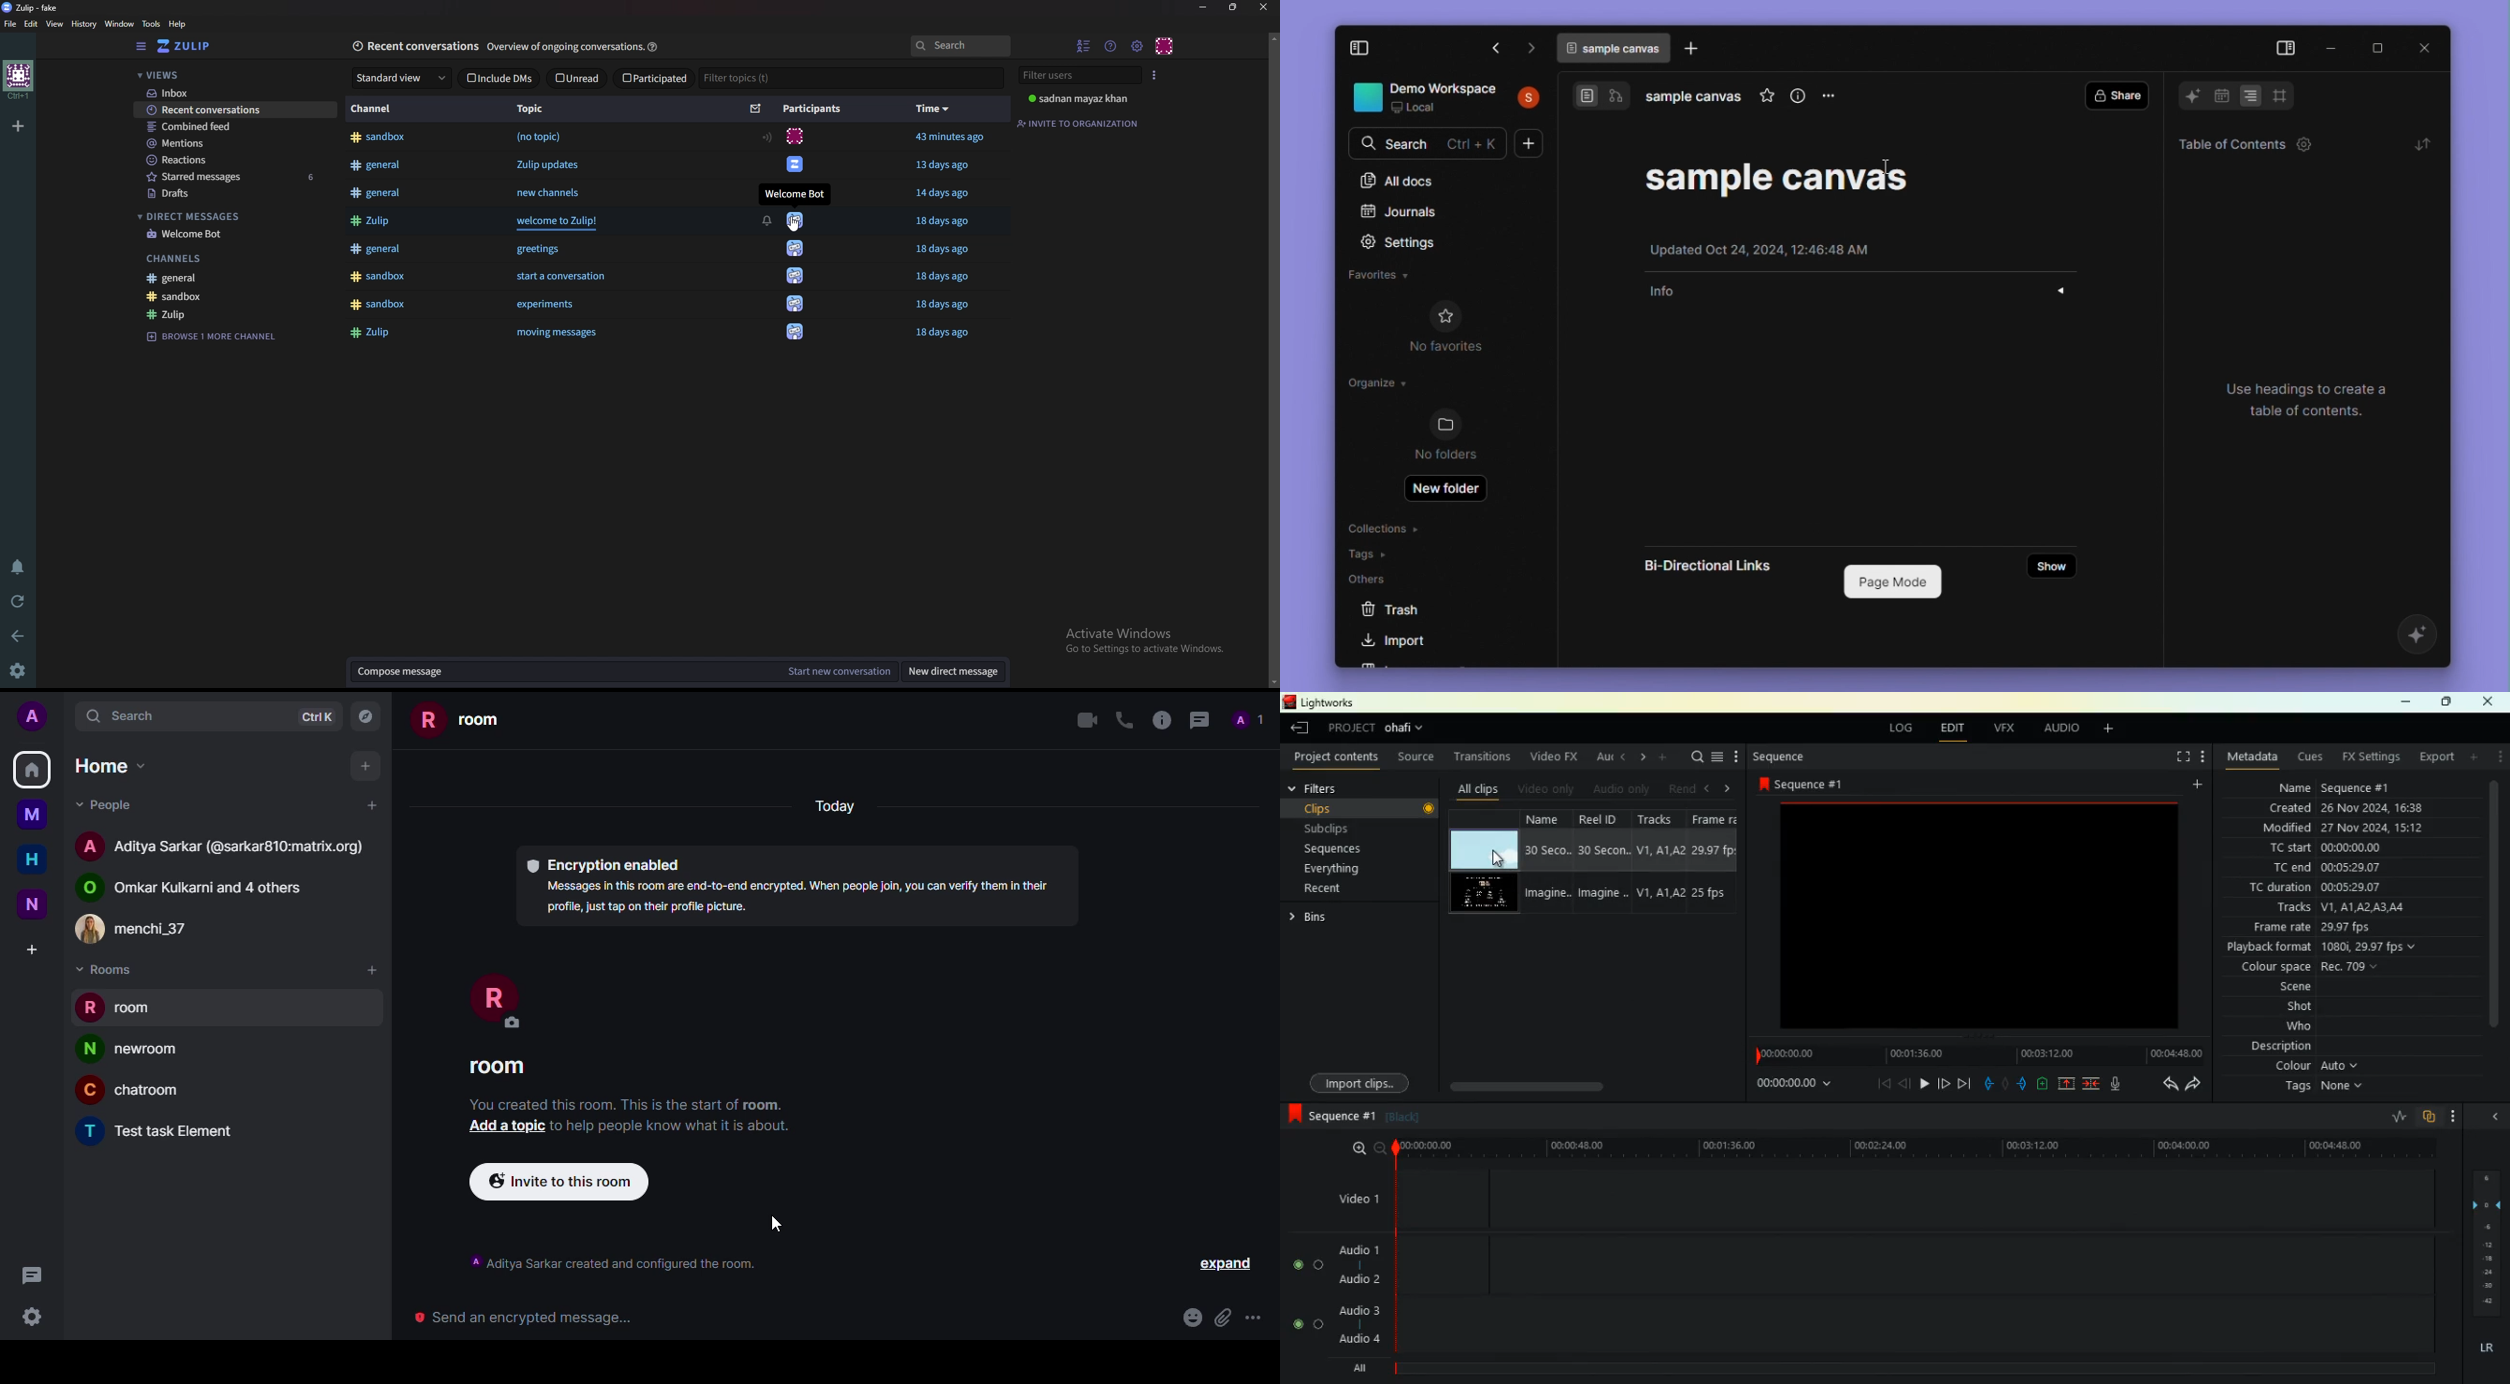 This screenshot has width=2520, height=1400. What do you see at coordinates (2499, 757) in the screenshot?
I see `more` at bounding box center [2499, 757].